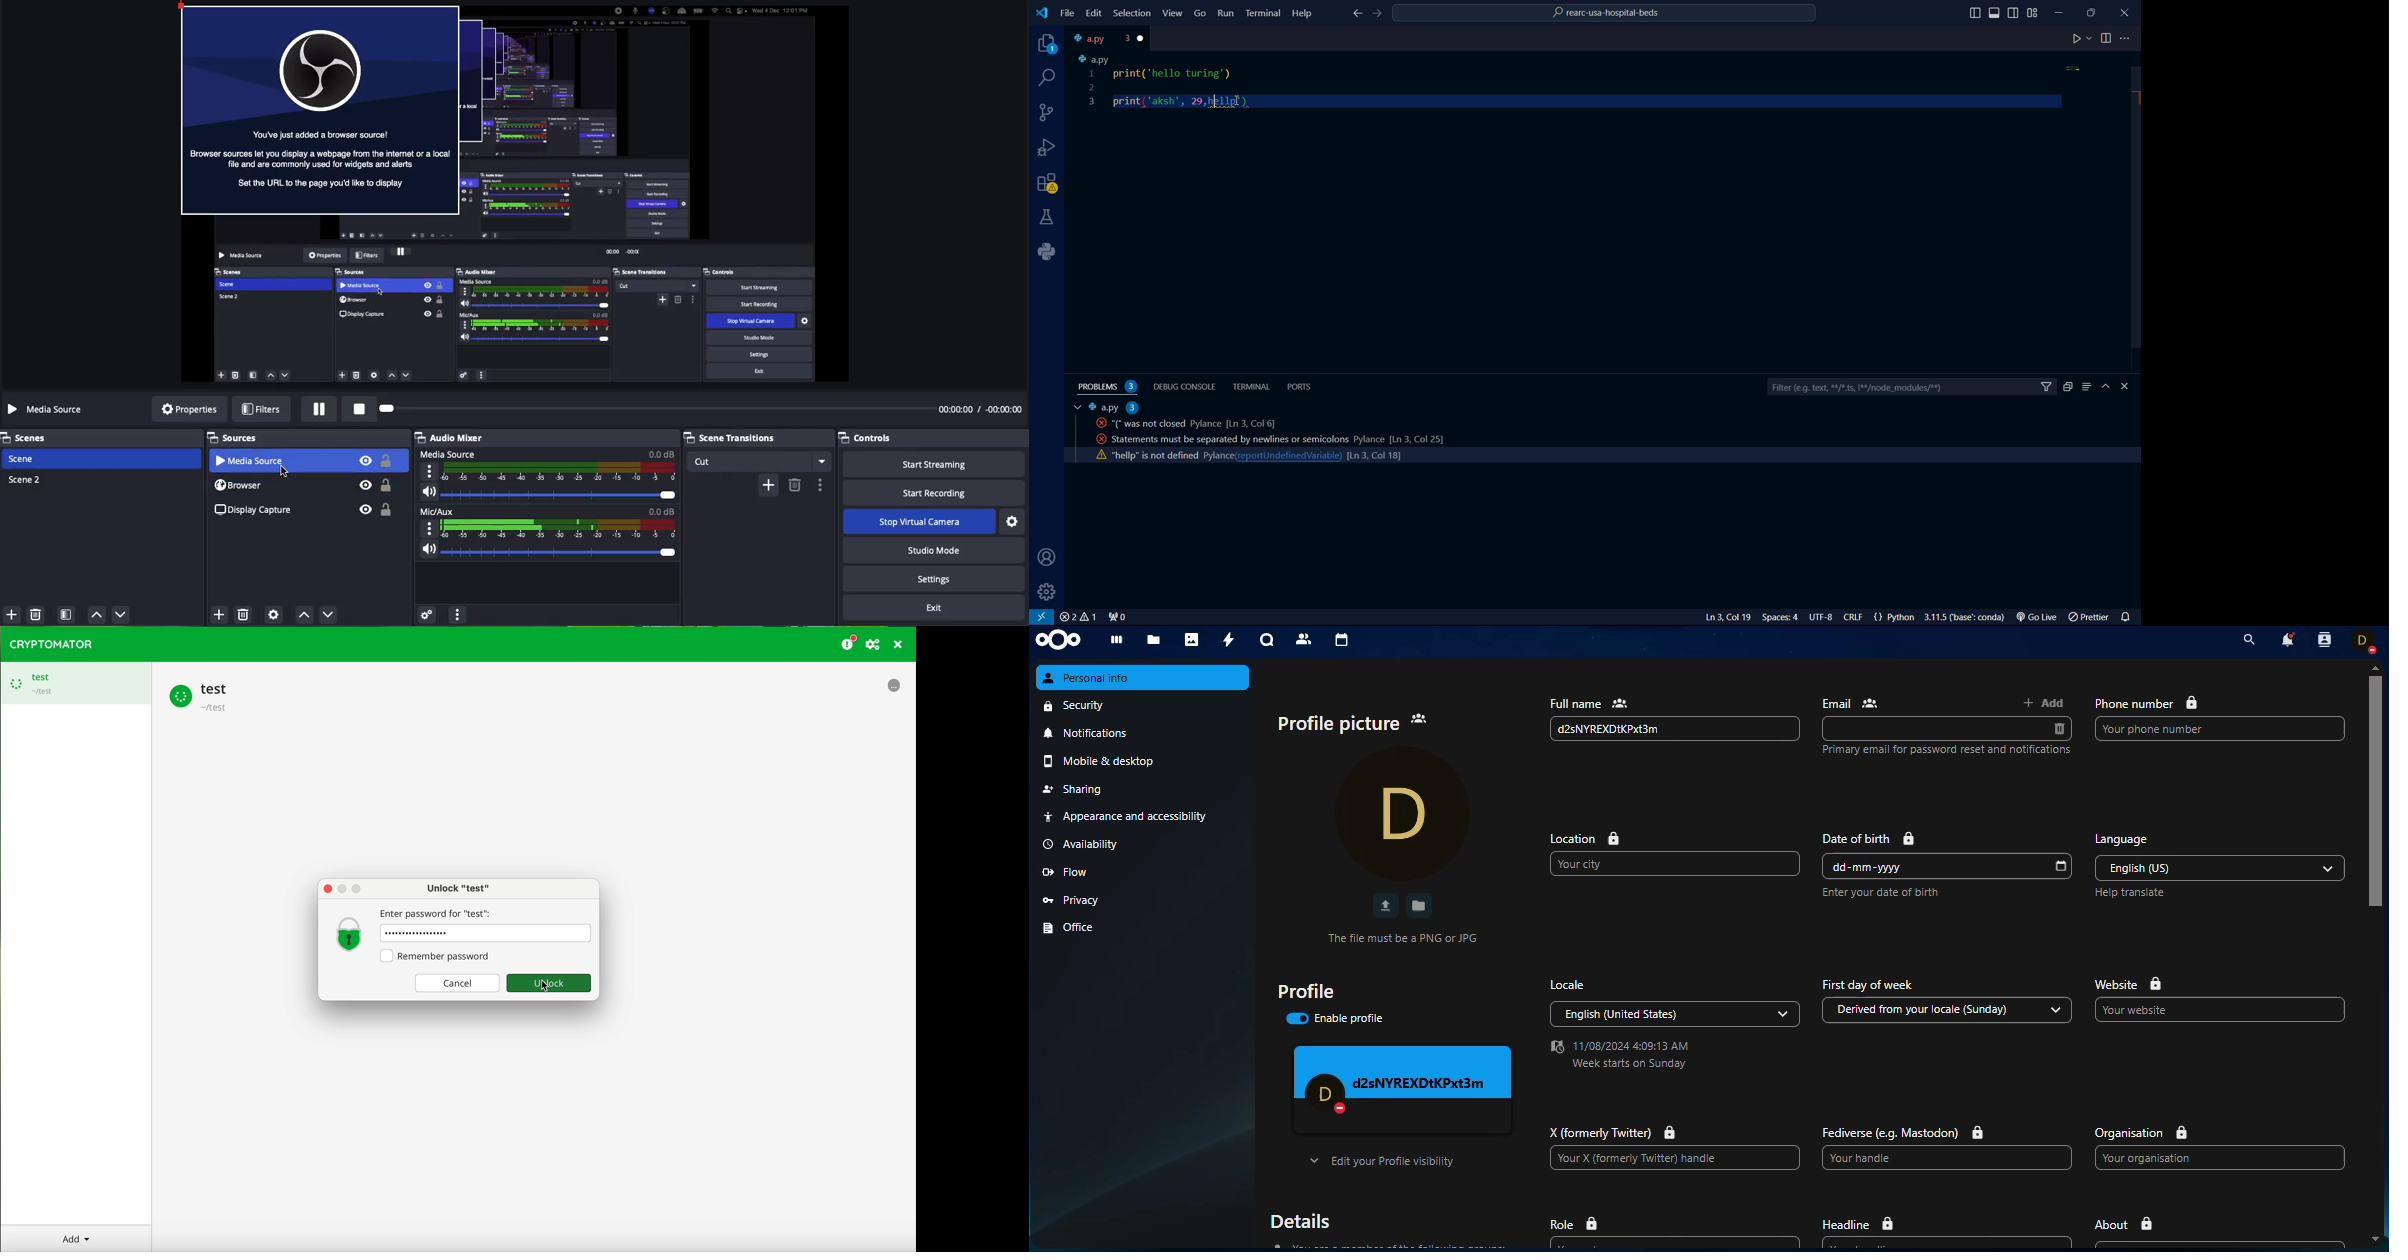 This screenshot has width=2408, height=1260. What do you see at coordinates (289, 471) in the screenshot?
I see `cursor` at bounding box center [289, 471].